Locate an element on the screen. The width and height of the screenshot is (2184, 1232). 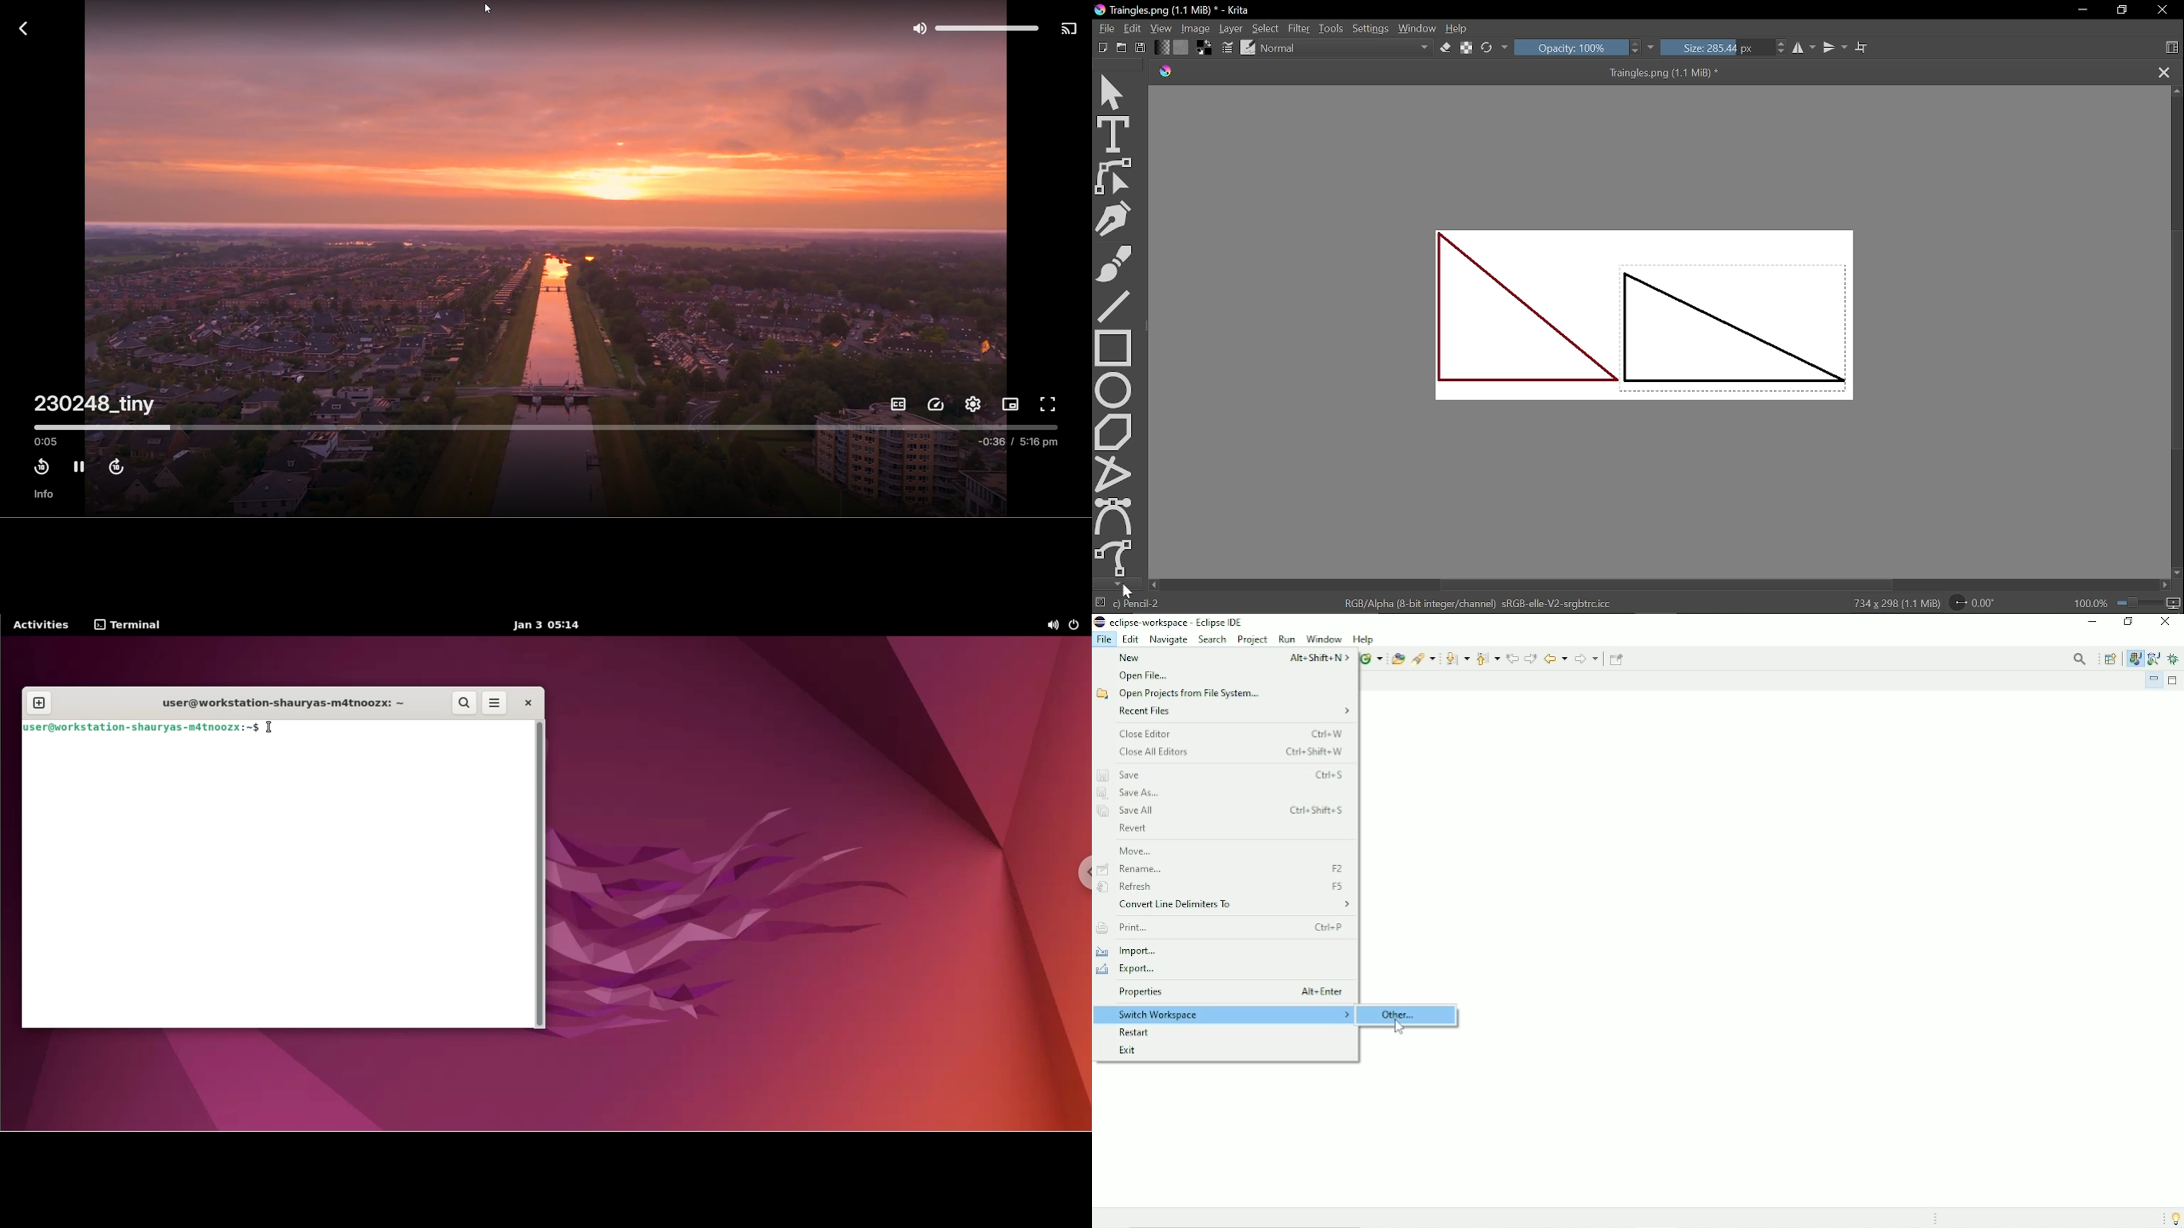
cursor is located at coordinates (487, 11).